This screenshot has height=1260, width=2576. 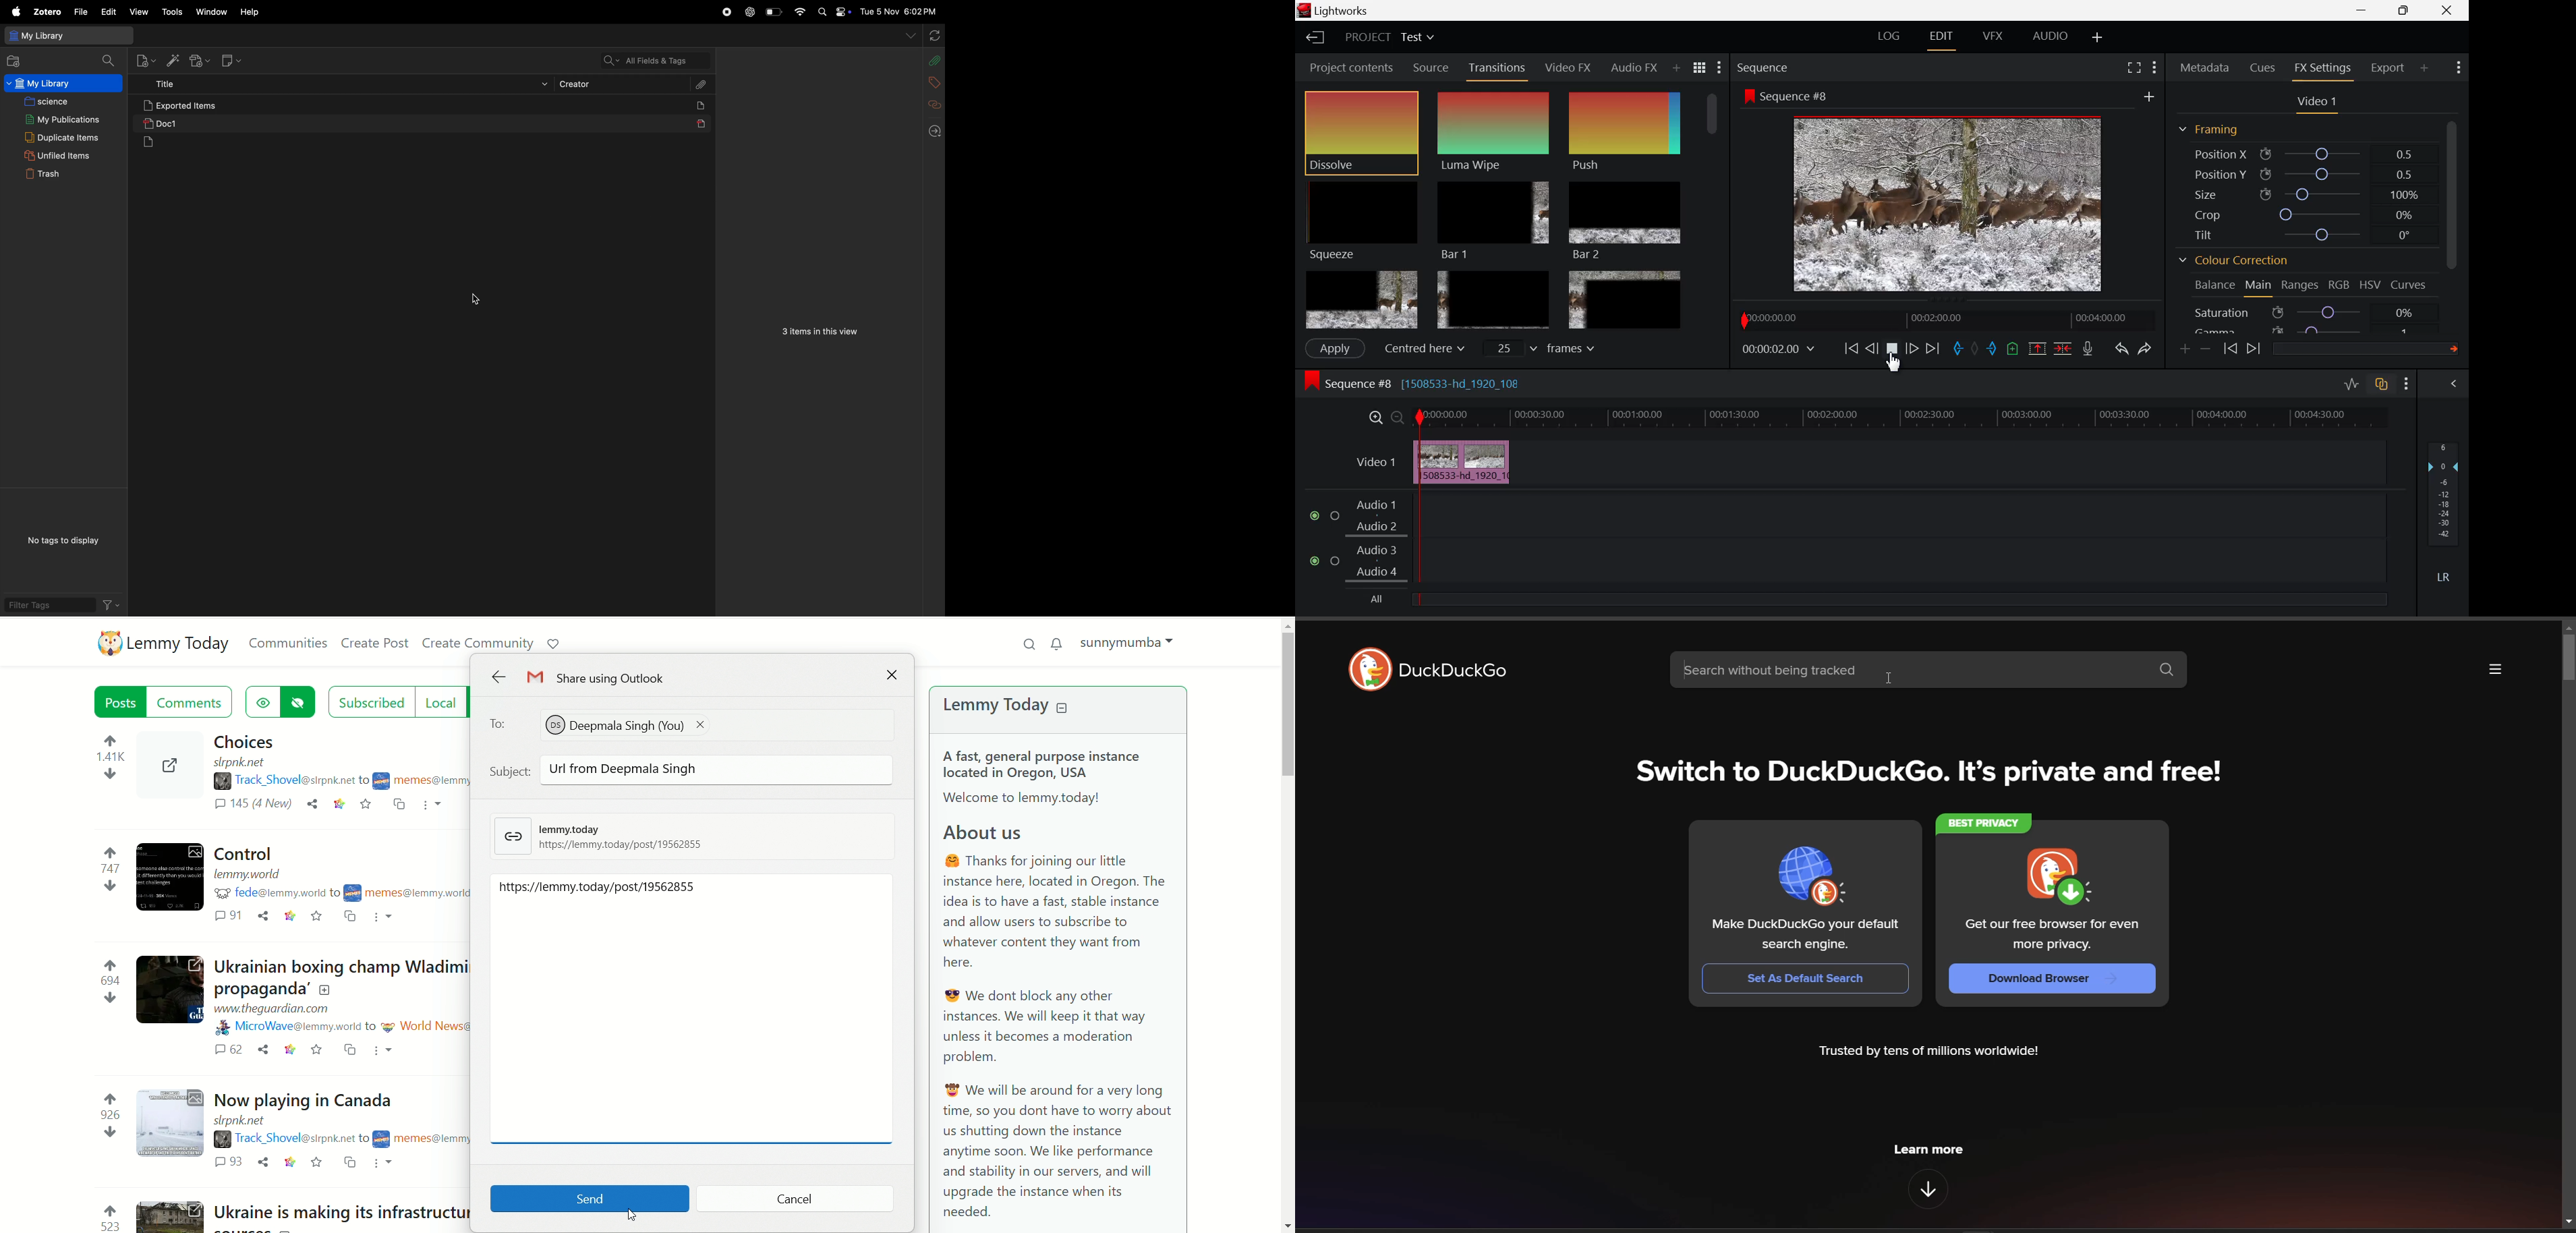 What do you see at coordinates (215, 106) in the screenshot?
I see `exported items` at bounding box center [215, 106].